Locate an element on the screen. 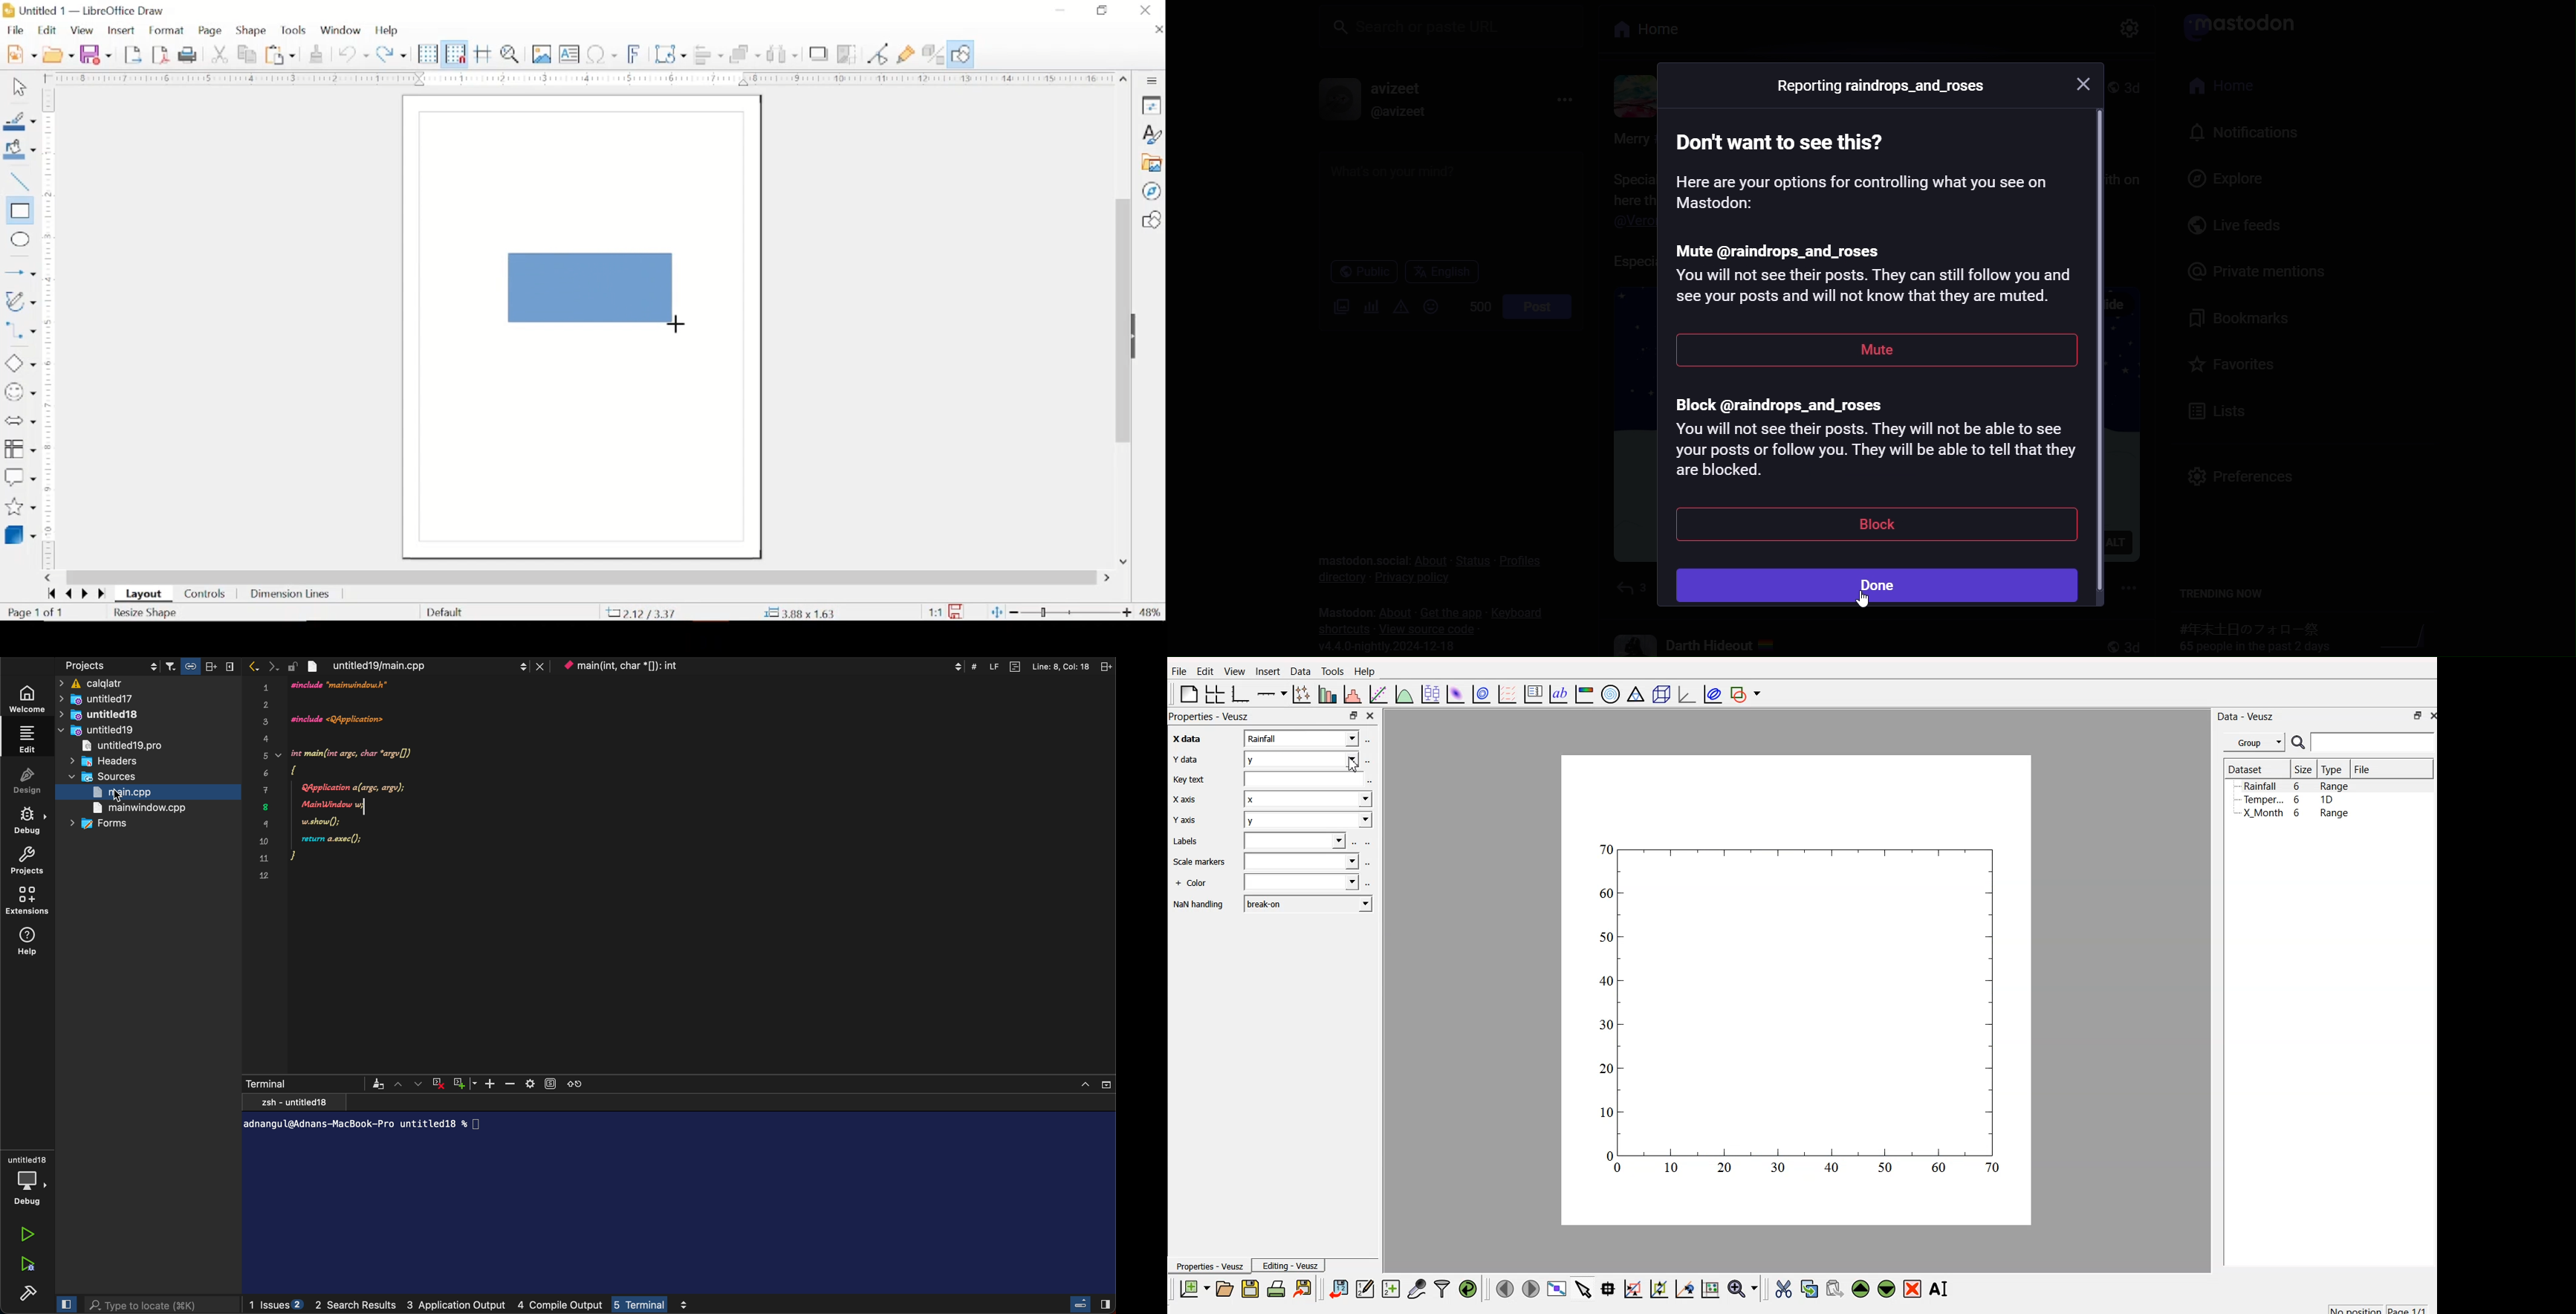 This screenshot has height=1316, width=2576. drag handle is located at coordinates (1138, 337).